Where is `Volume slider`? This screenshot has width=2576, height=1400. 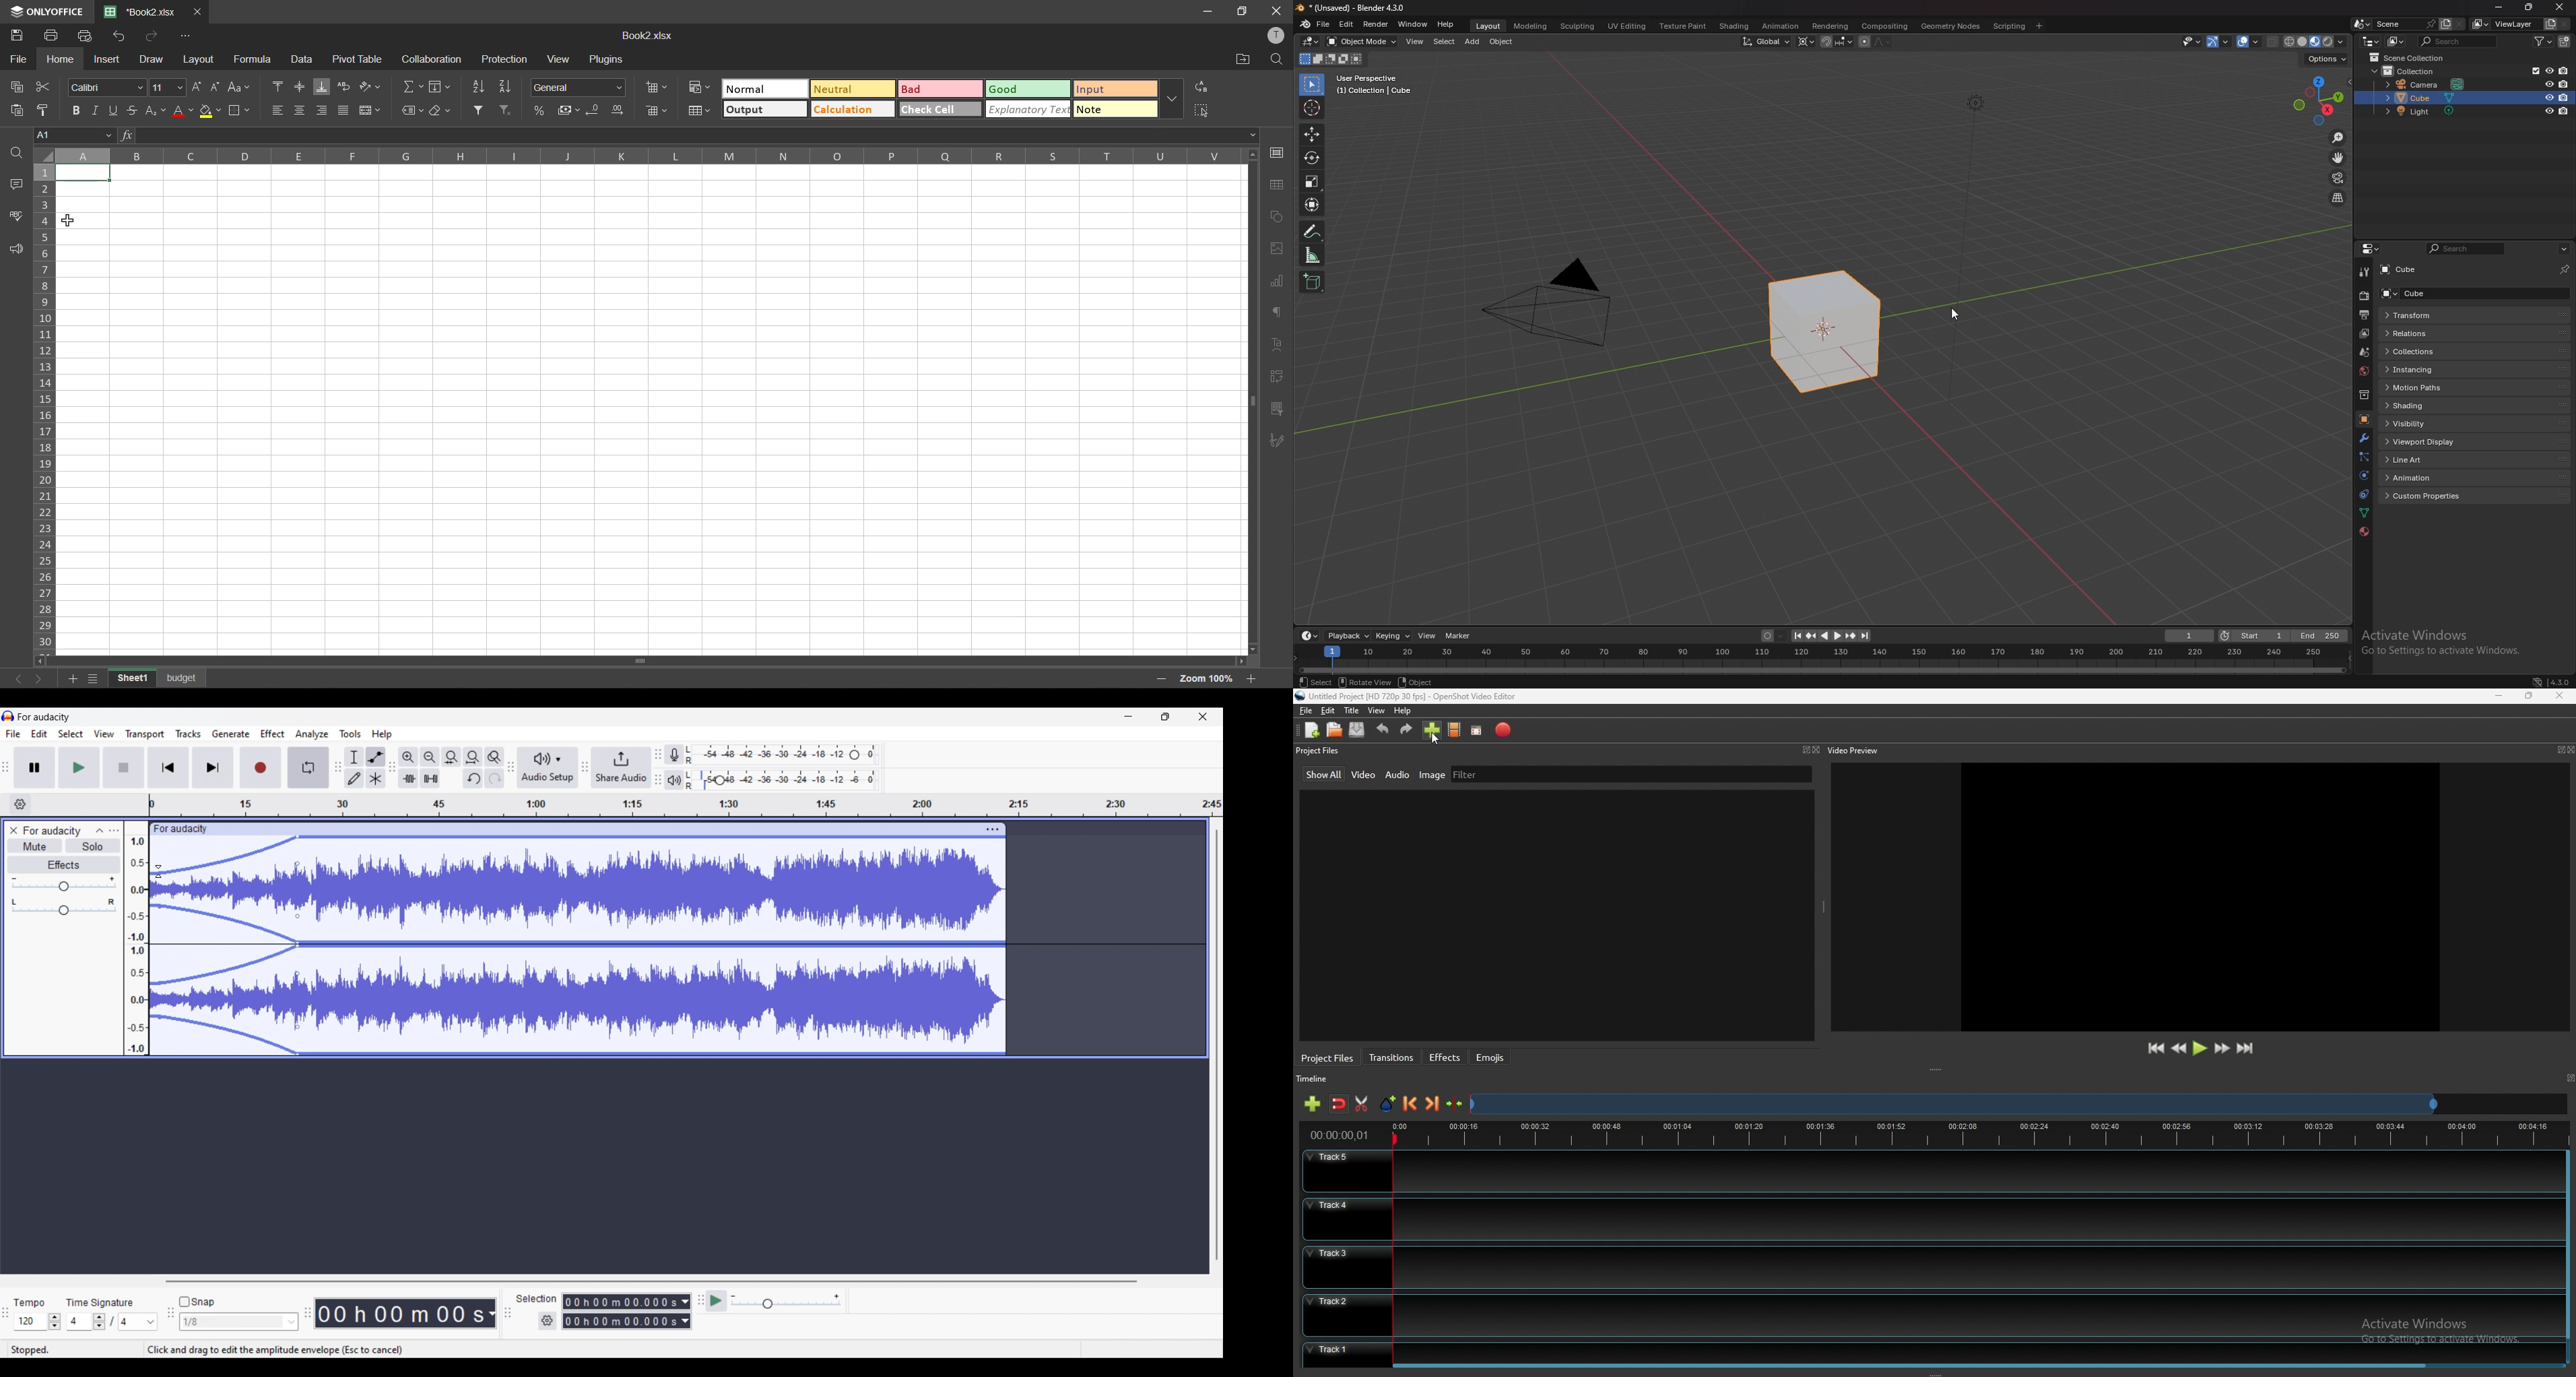 Volume slider is located at coordinates (64, 884).